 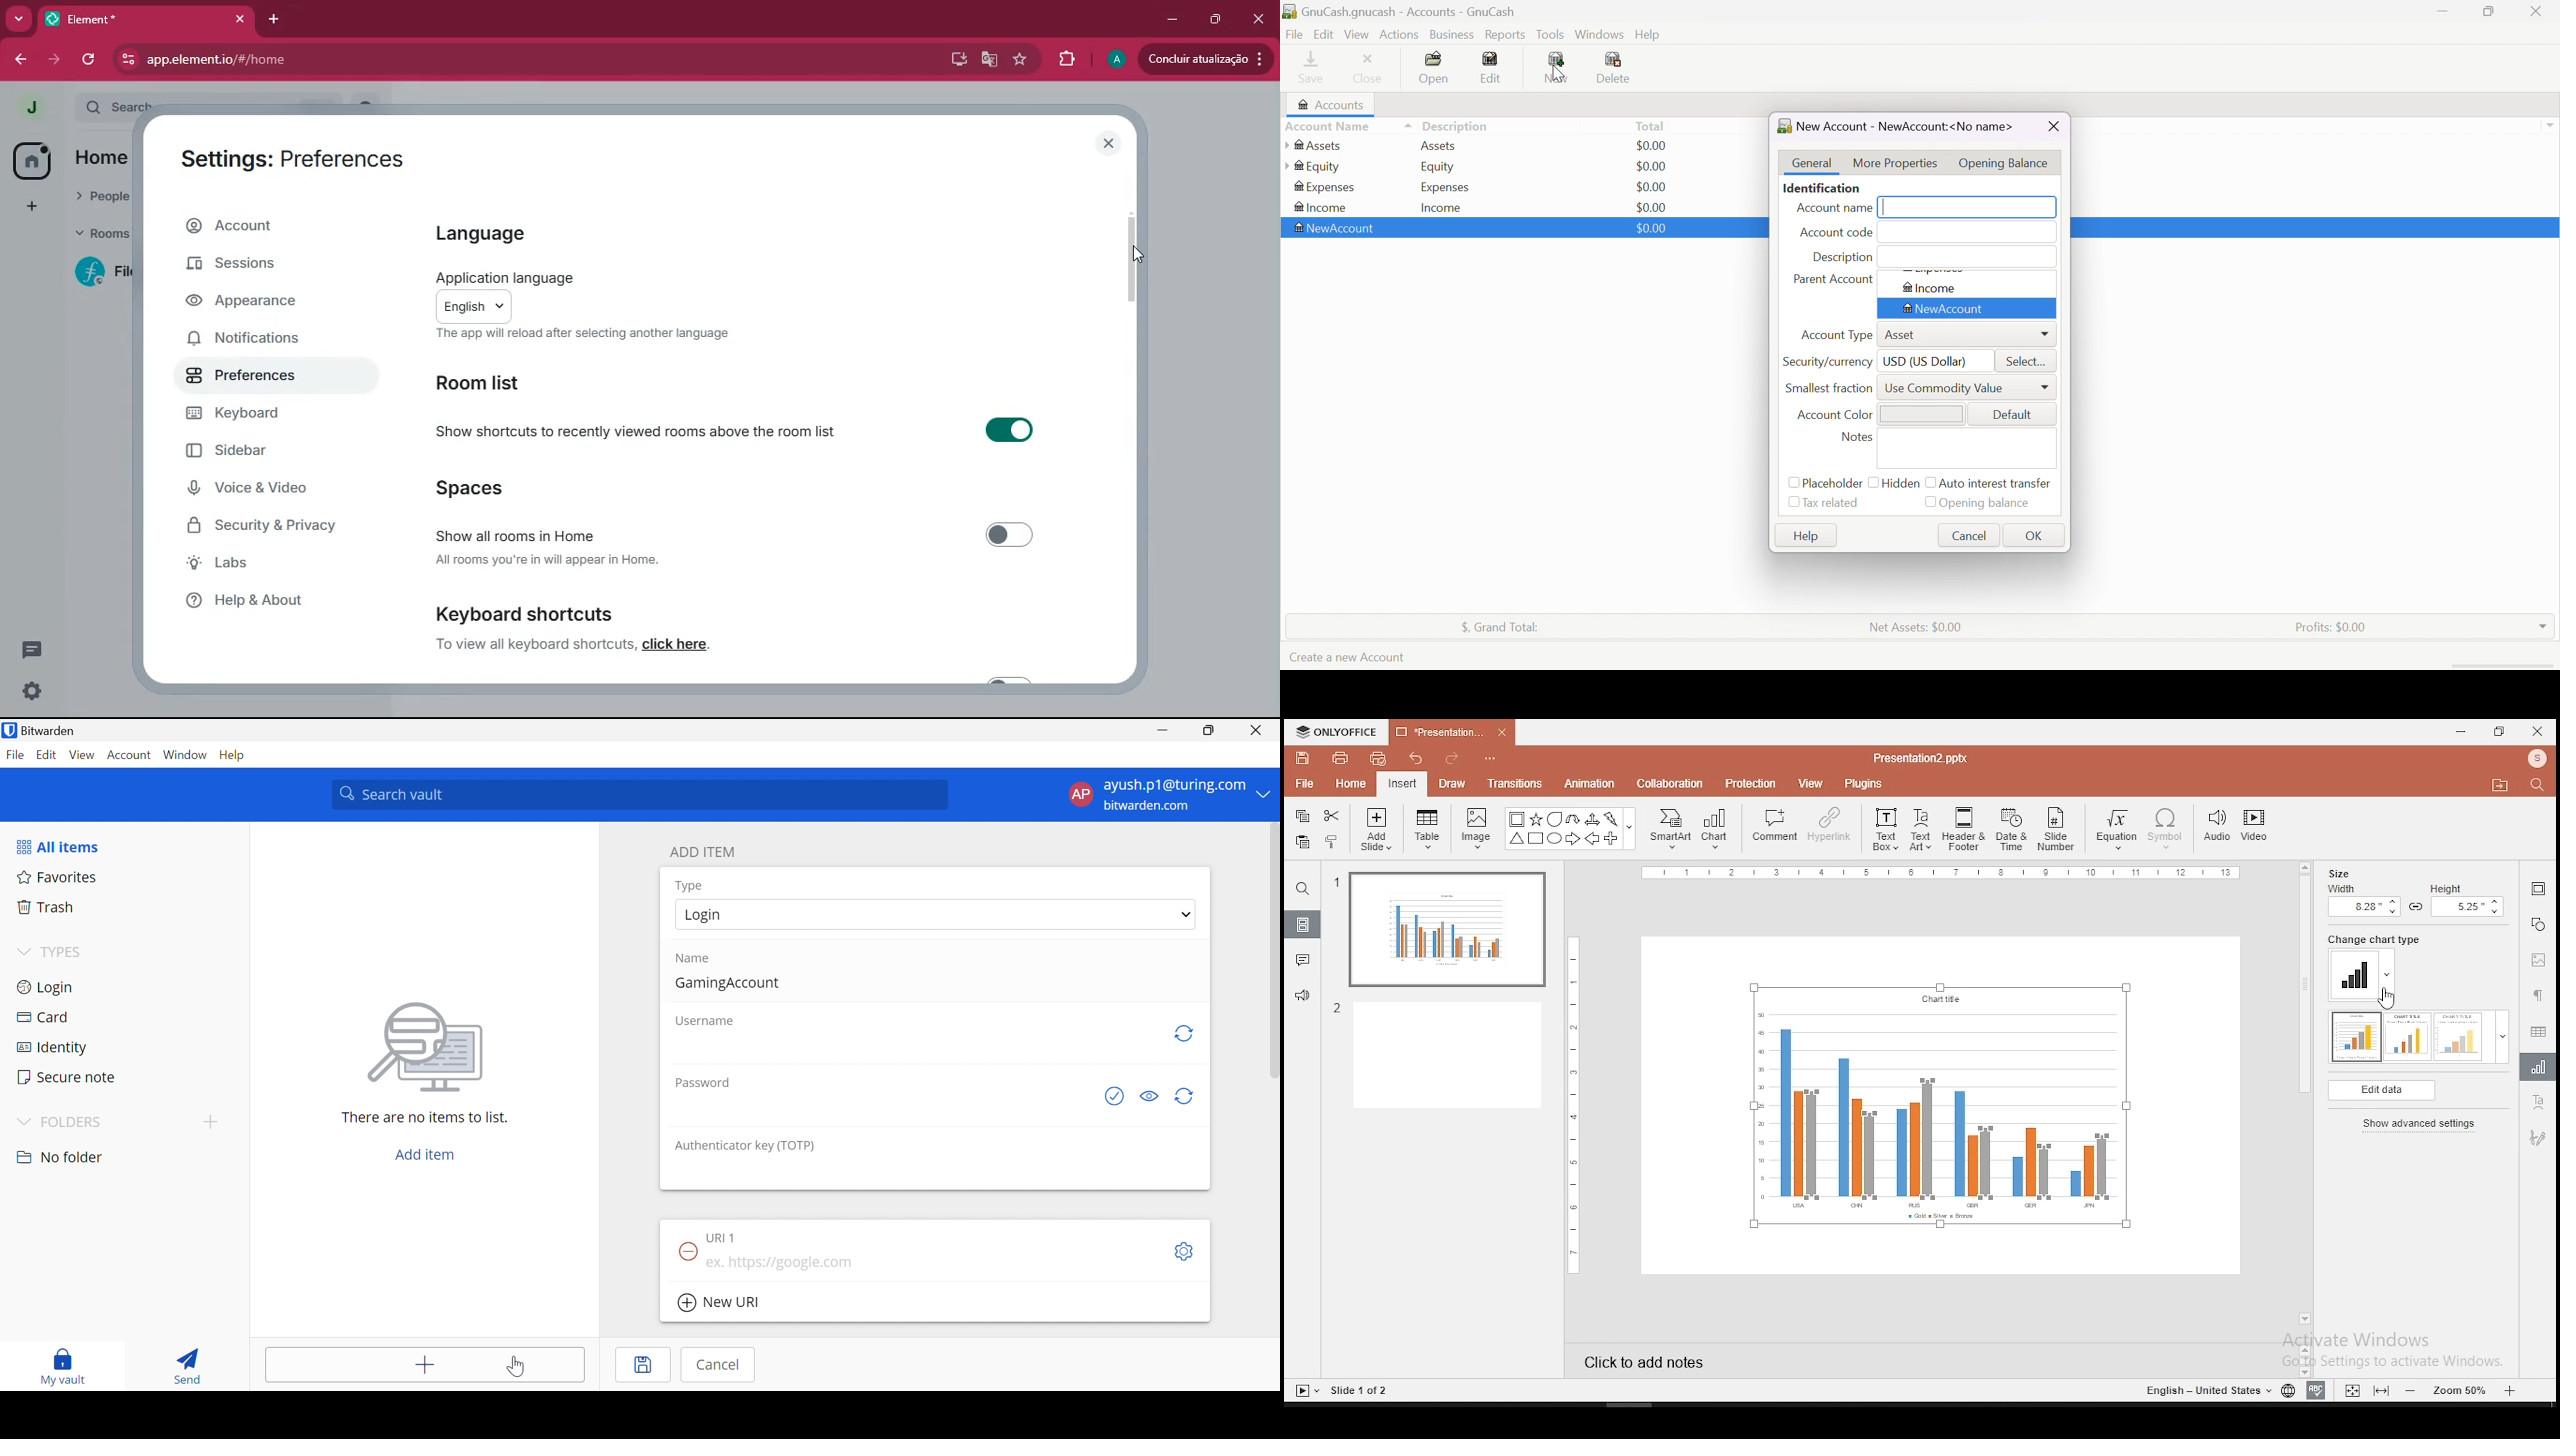 I want to click on conversation, so click(x=32, y=649).